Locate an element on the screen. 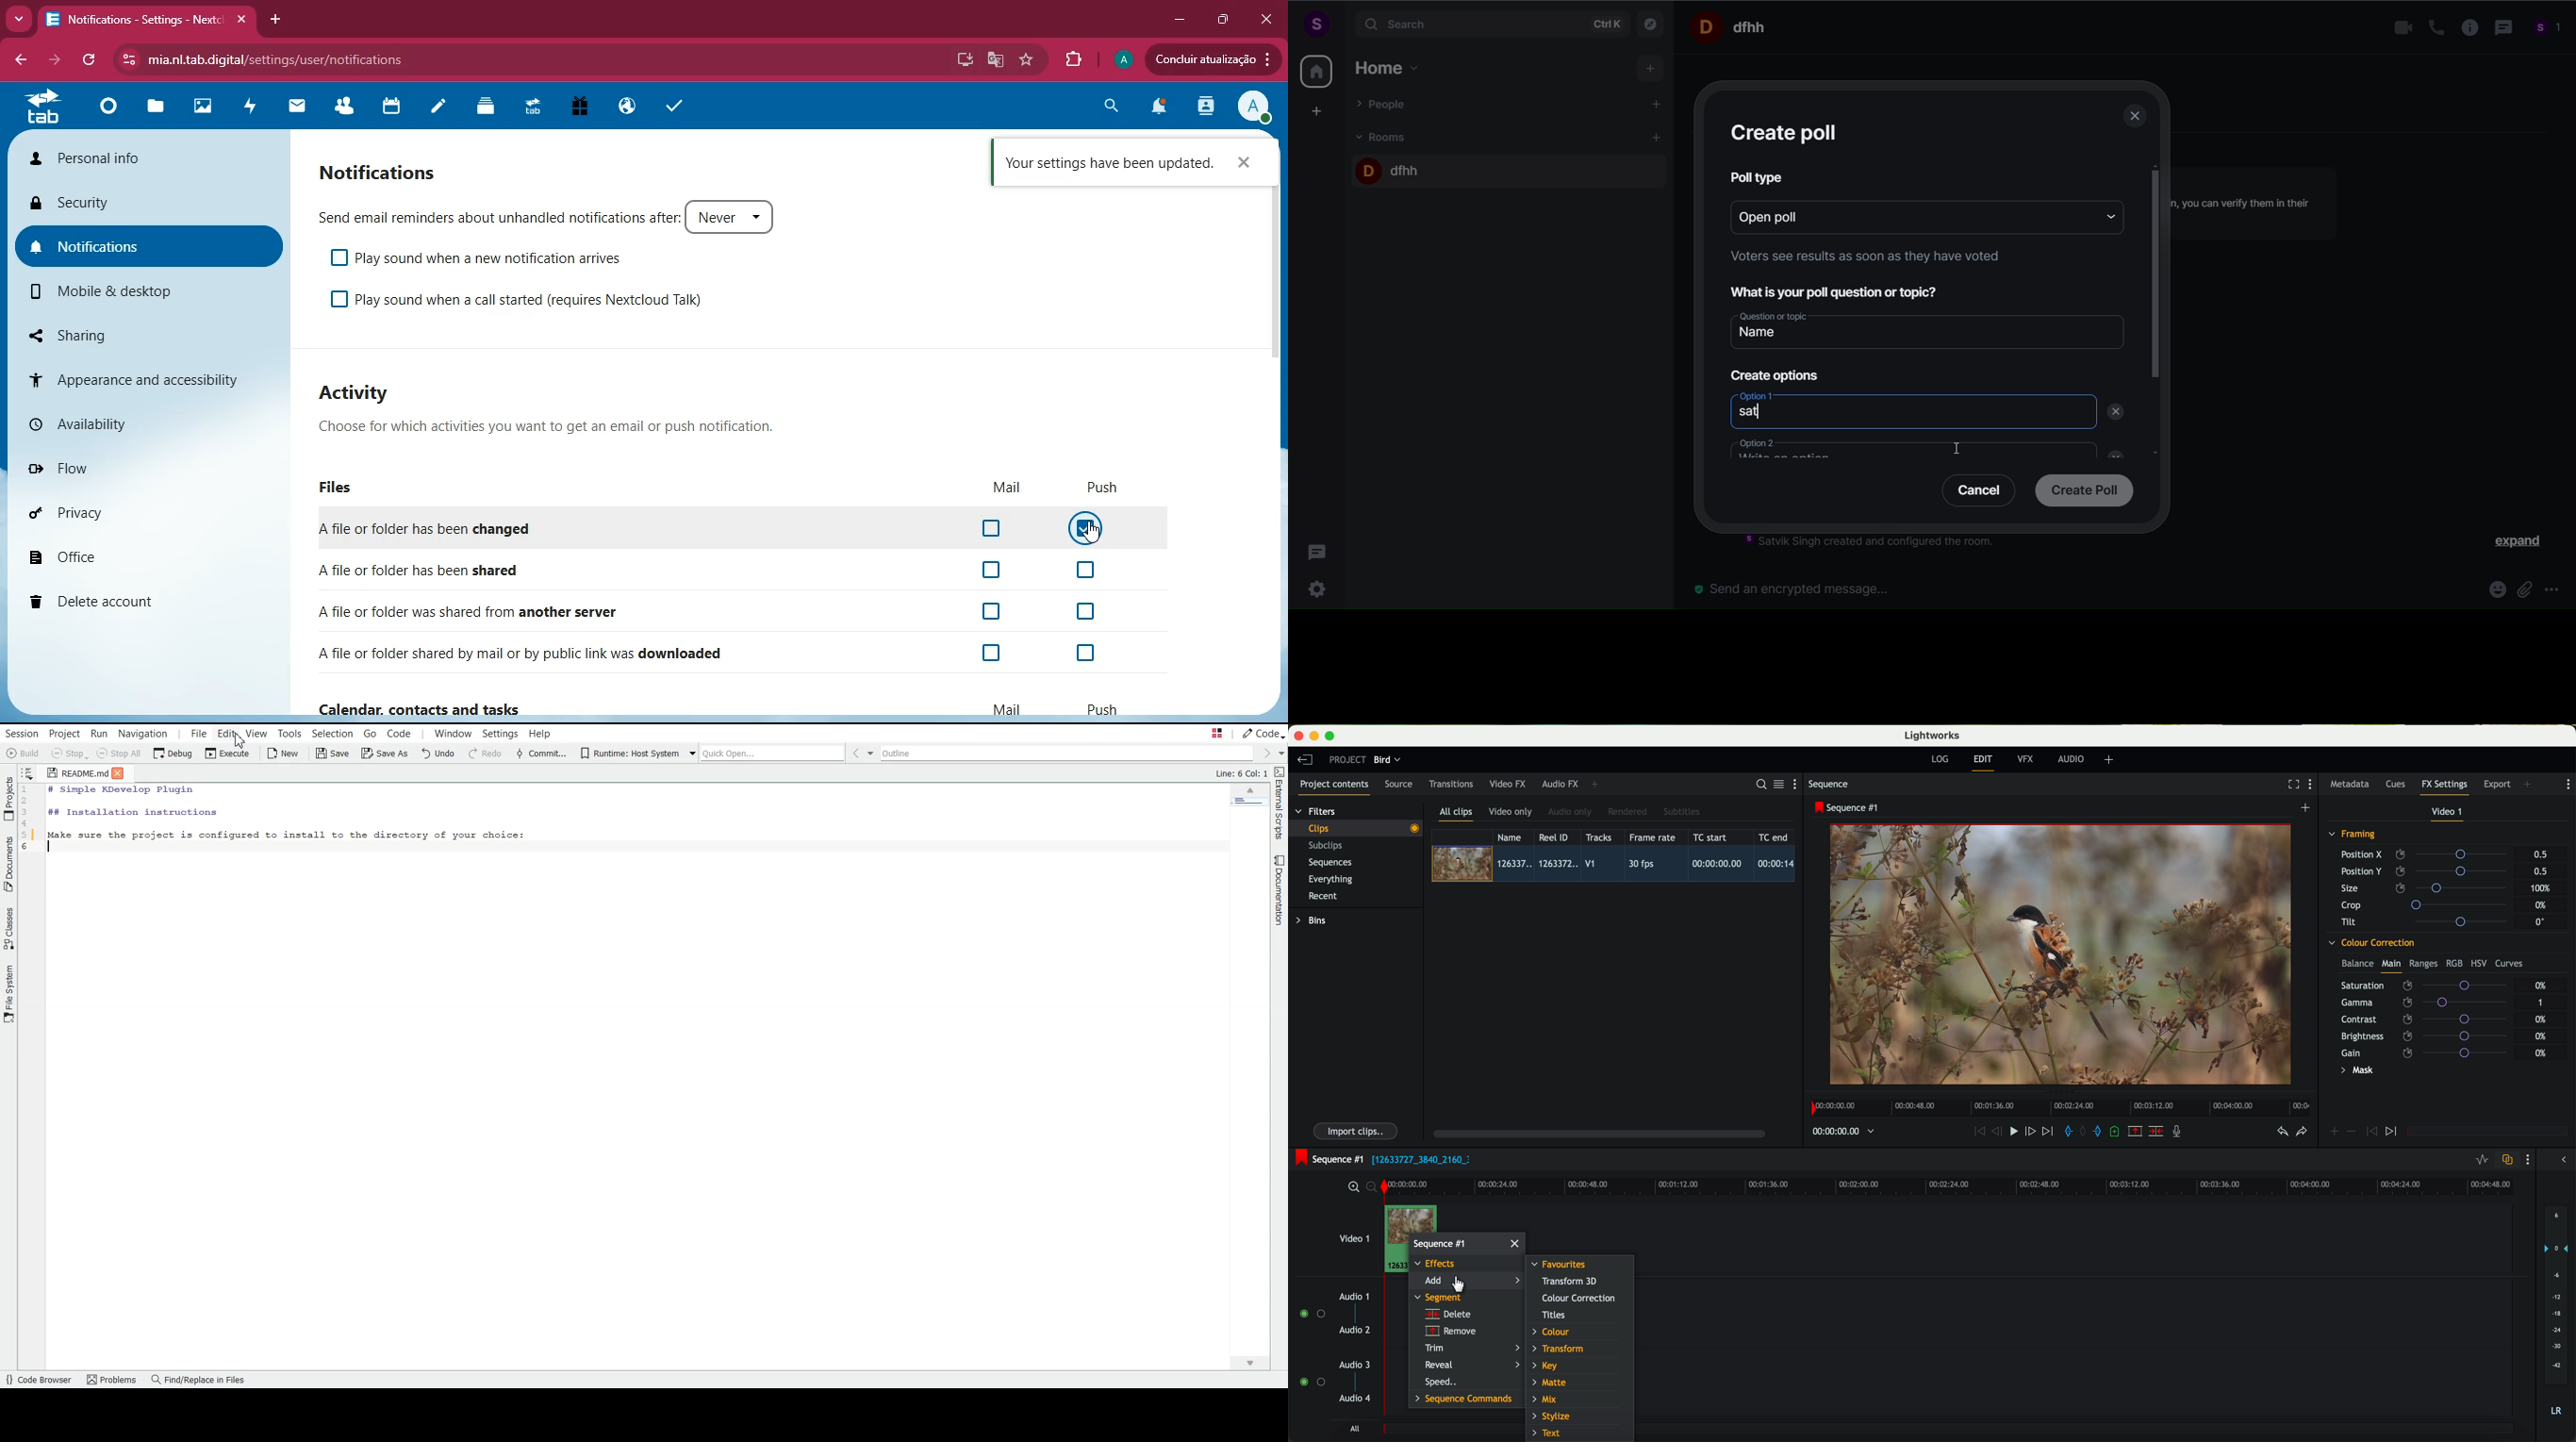 The width and height of the screenshot is (2576, 1456). Expand is located at coordinates (2510, 544).